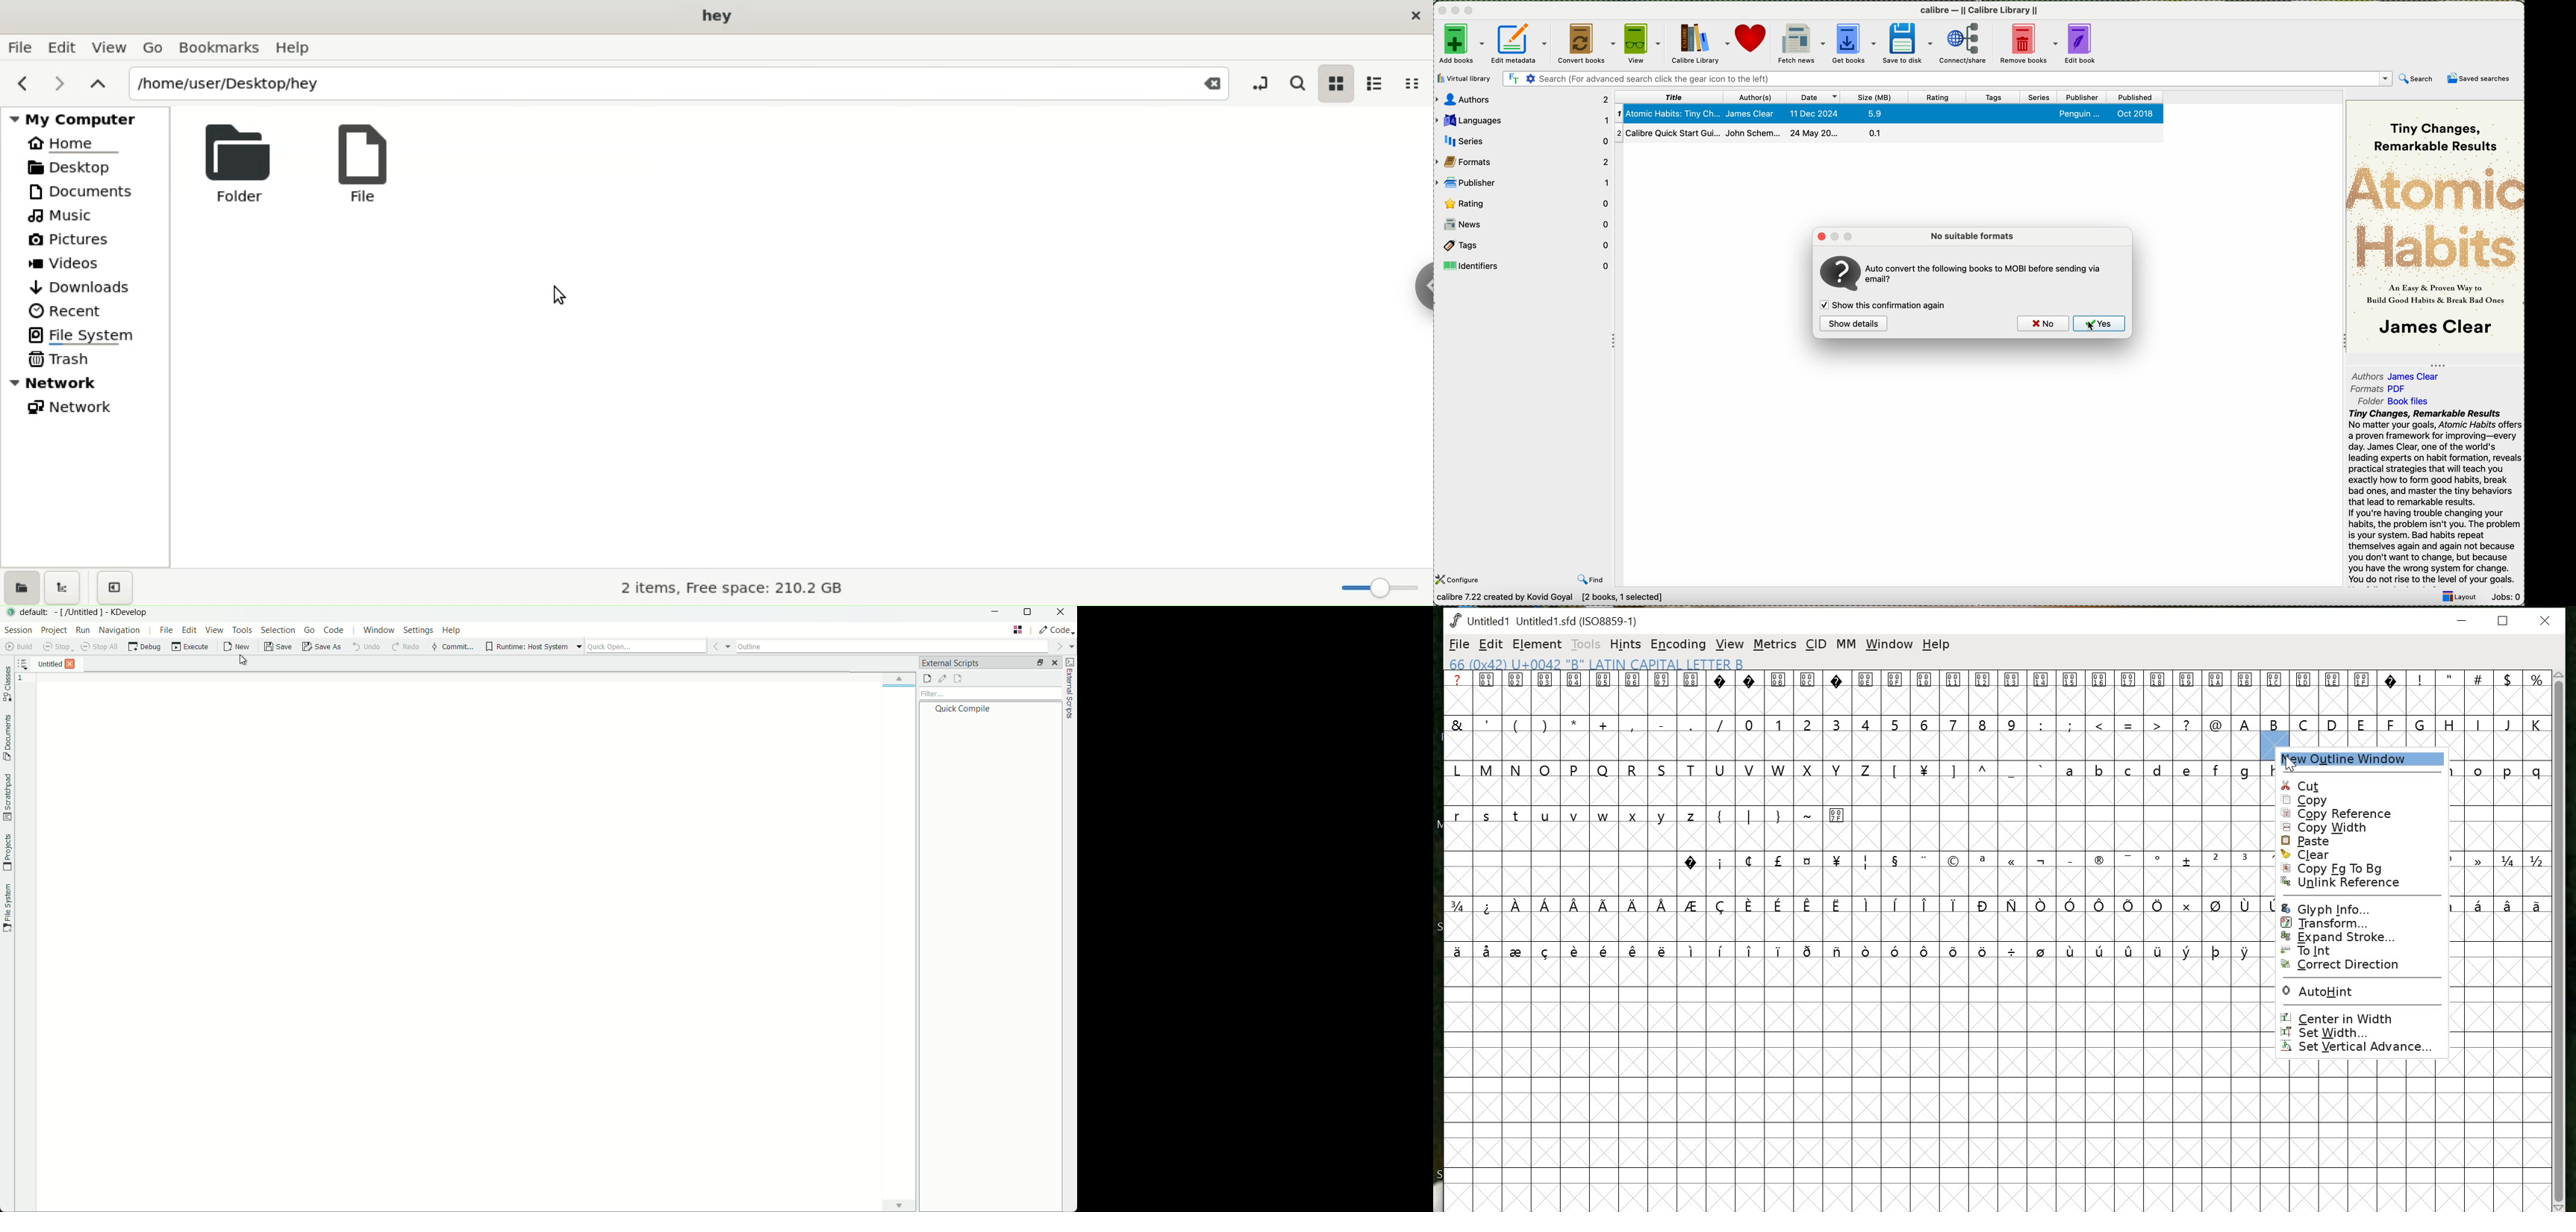 This screenshot has height=1232, width=2576. I want to click on To Int, so click(2363, 951).